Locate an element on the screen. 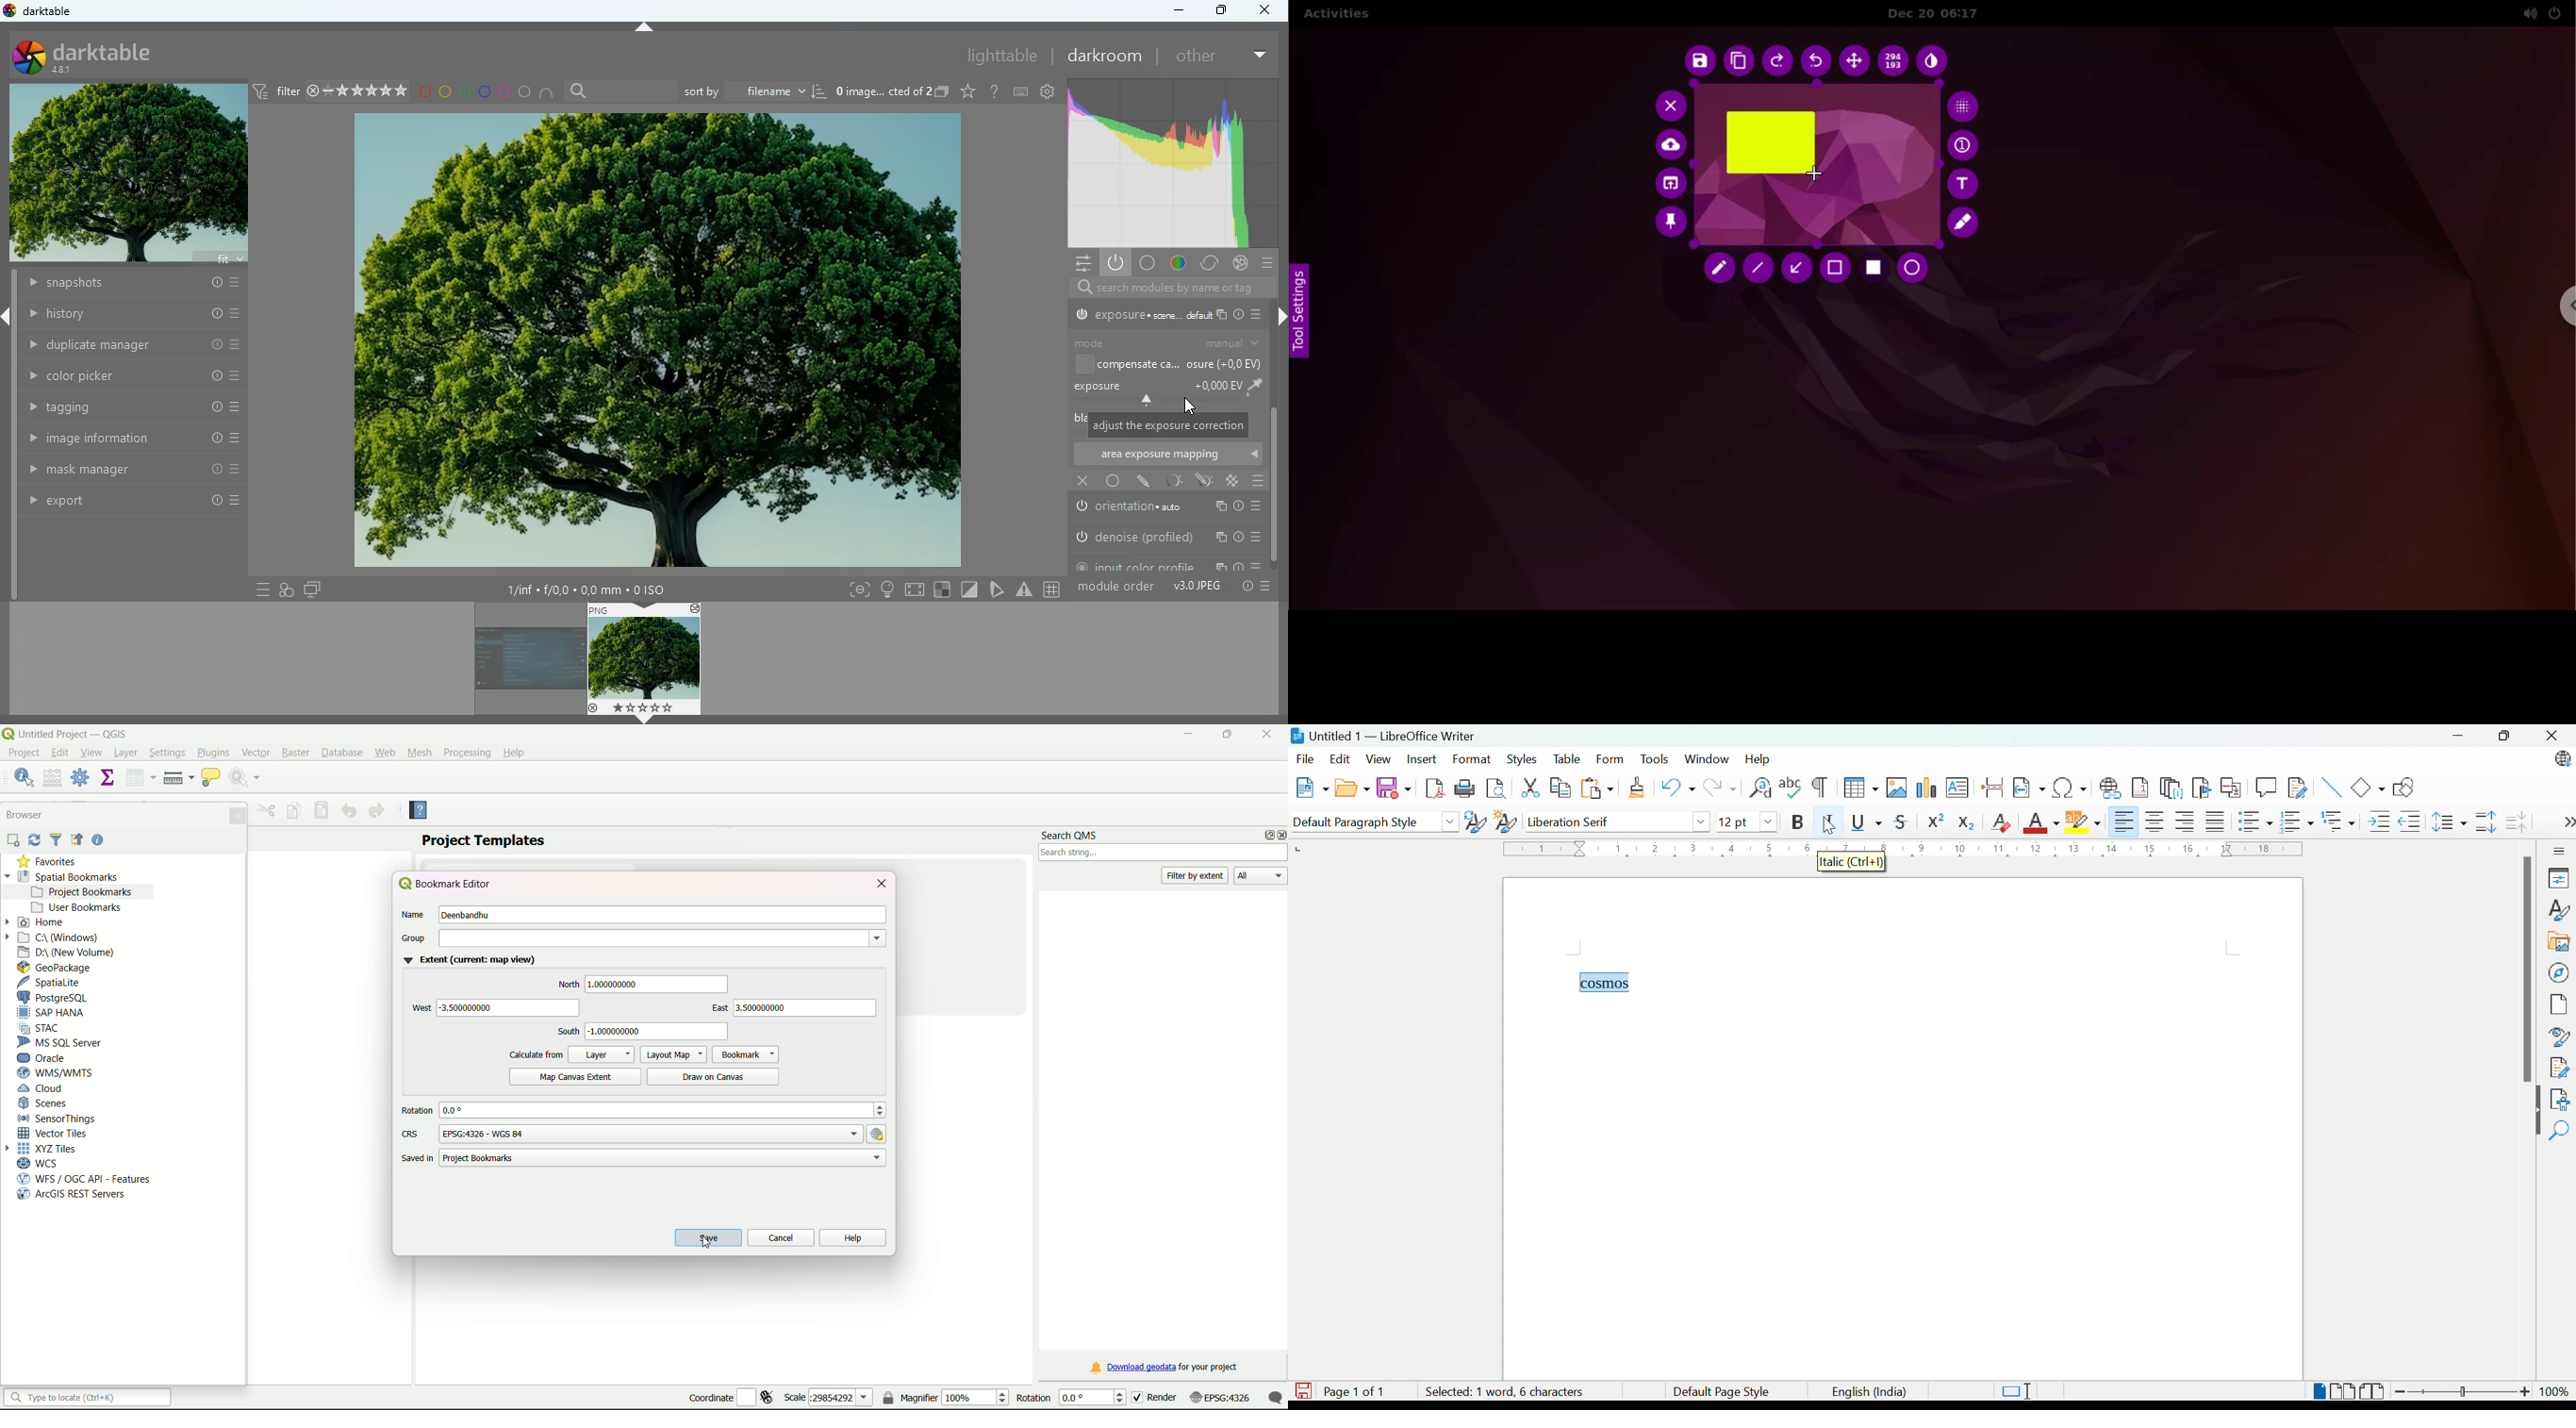  grid is located at coordinates (1052, 587).